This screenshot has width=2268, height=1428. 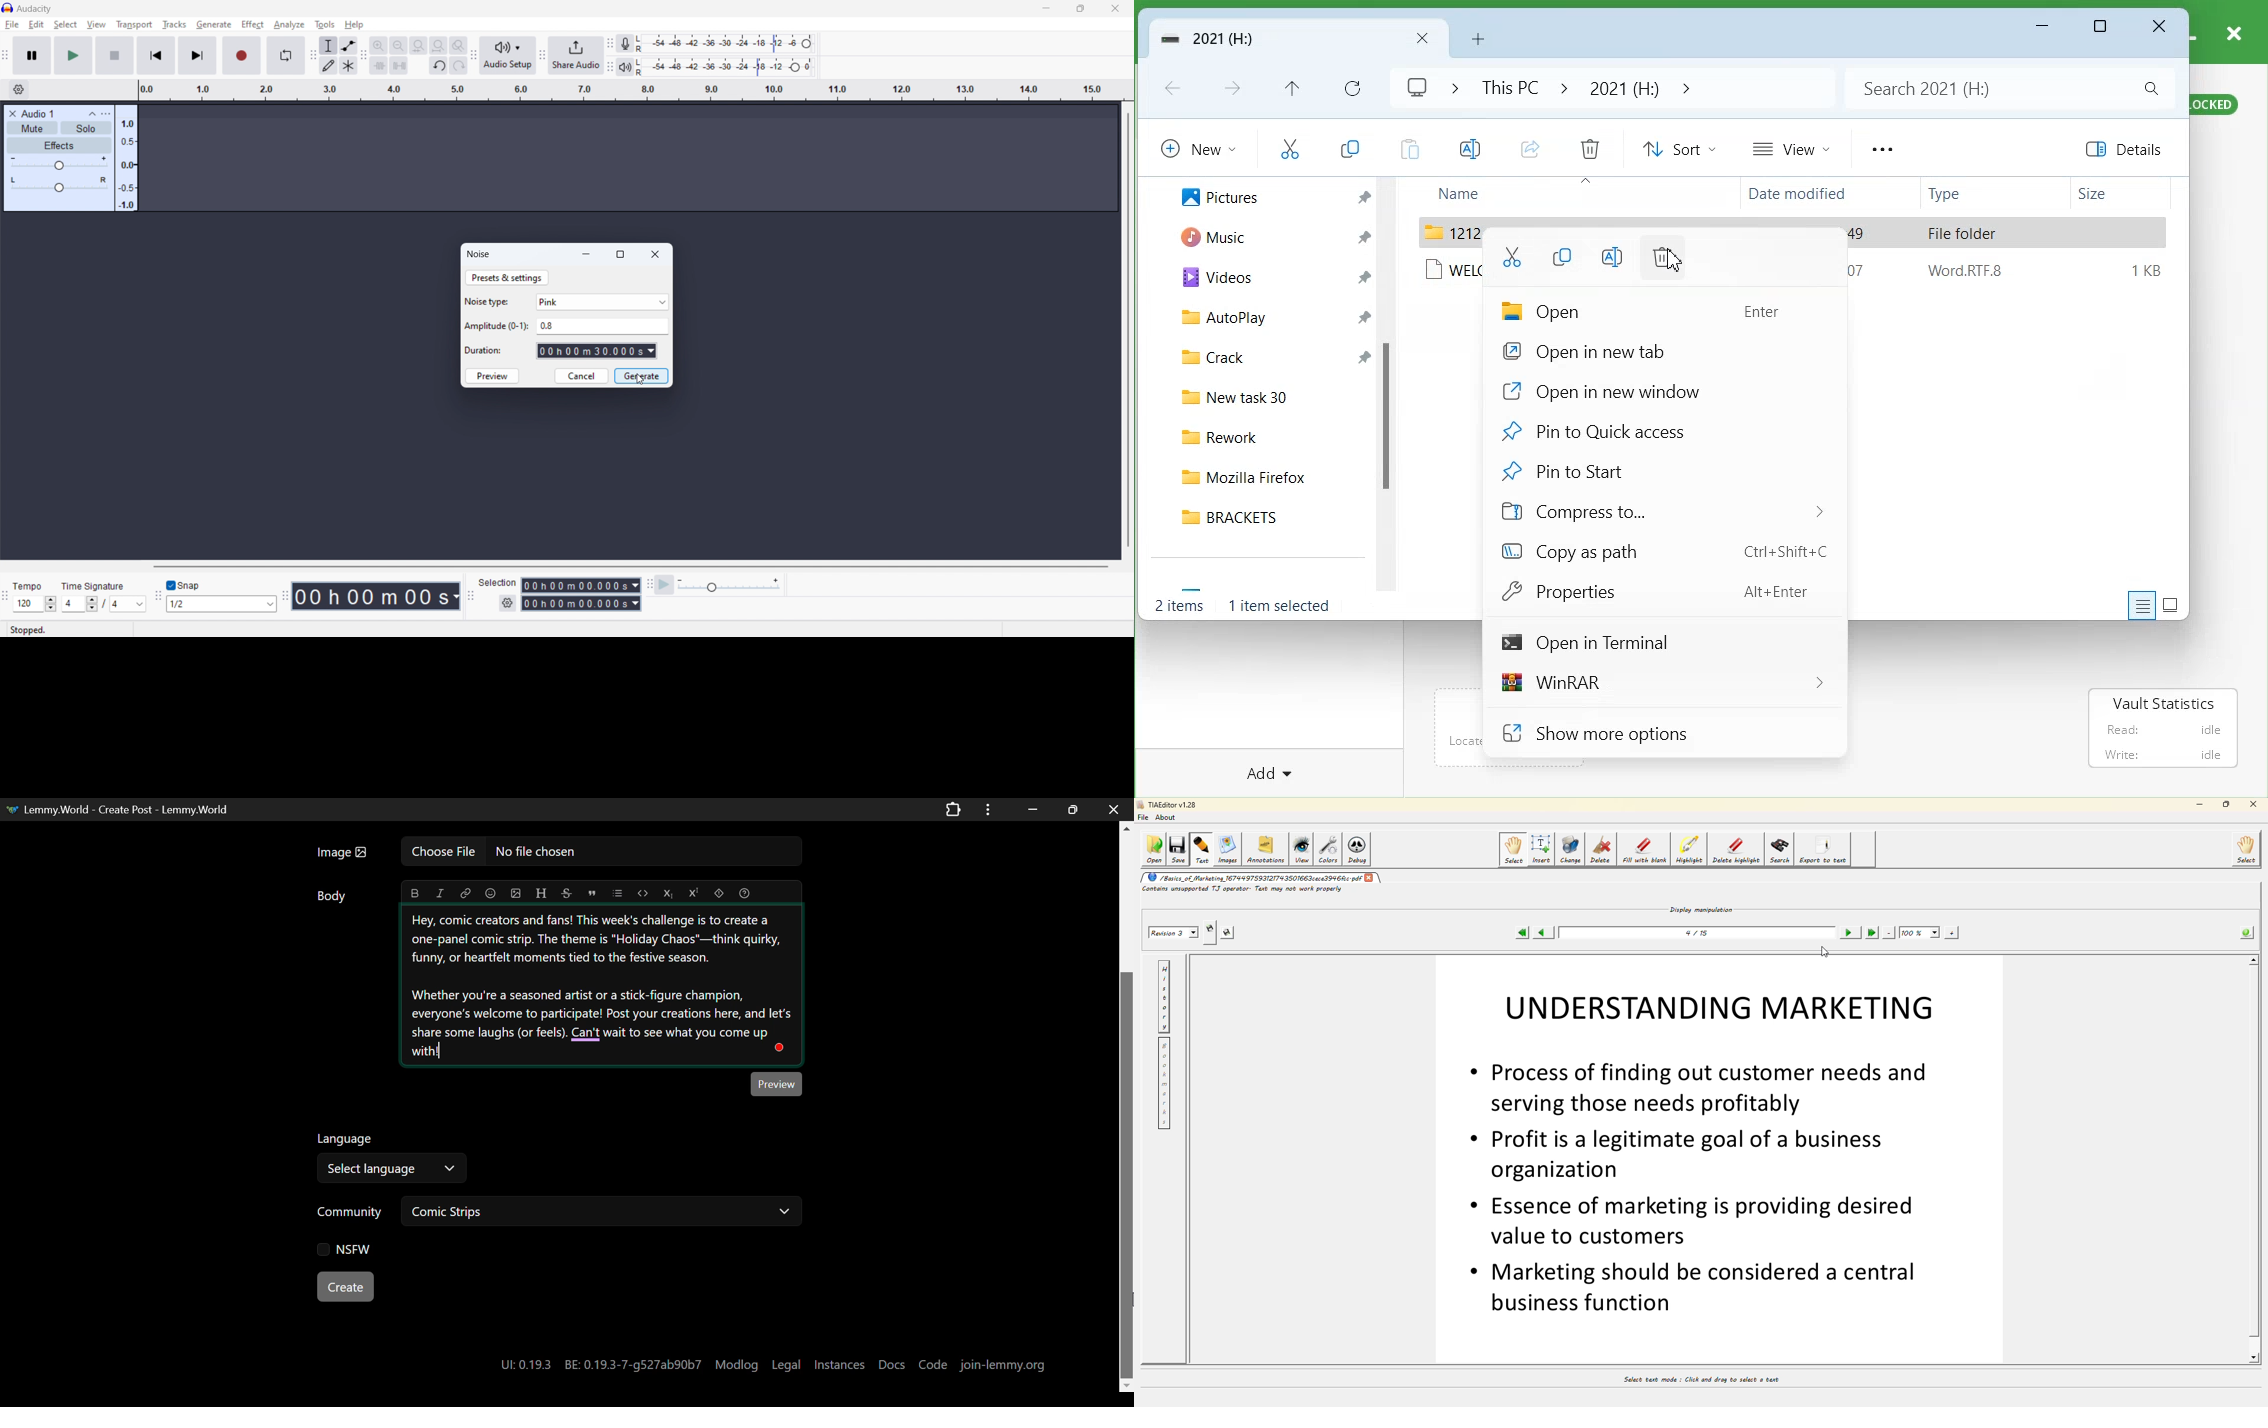 I want to click on fit selection to width, so click(x=418, y=45).